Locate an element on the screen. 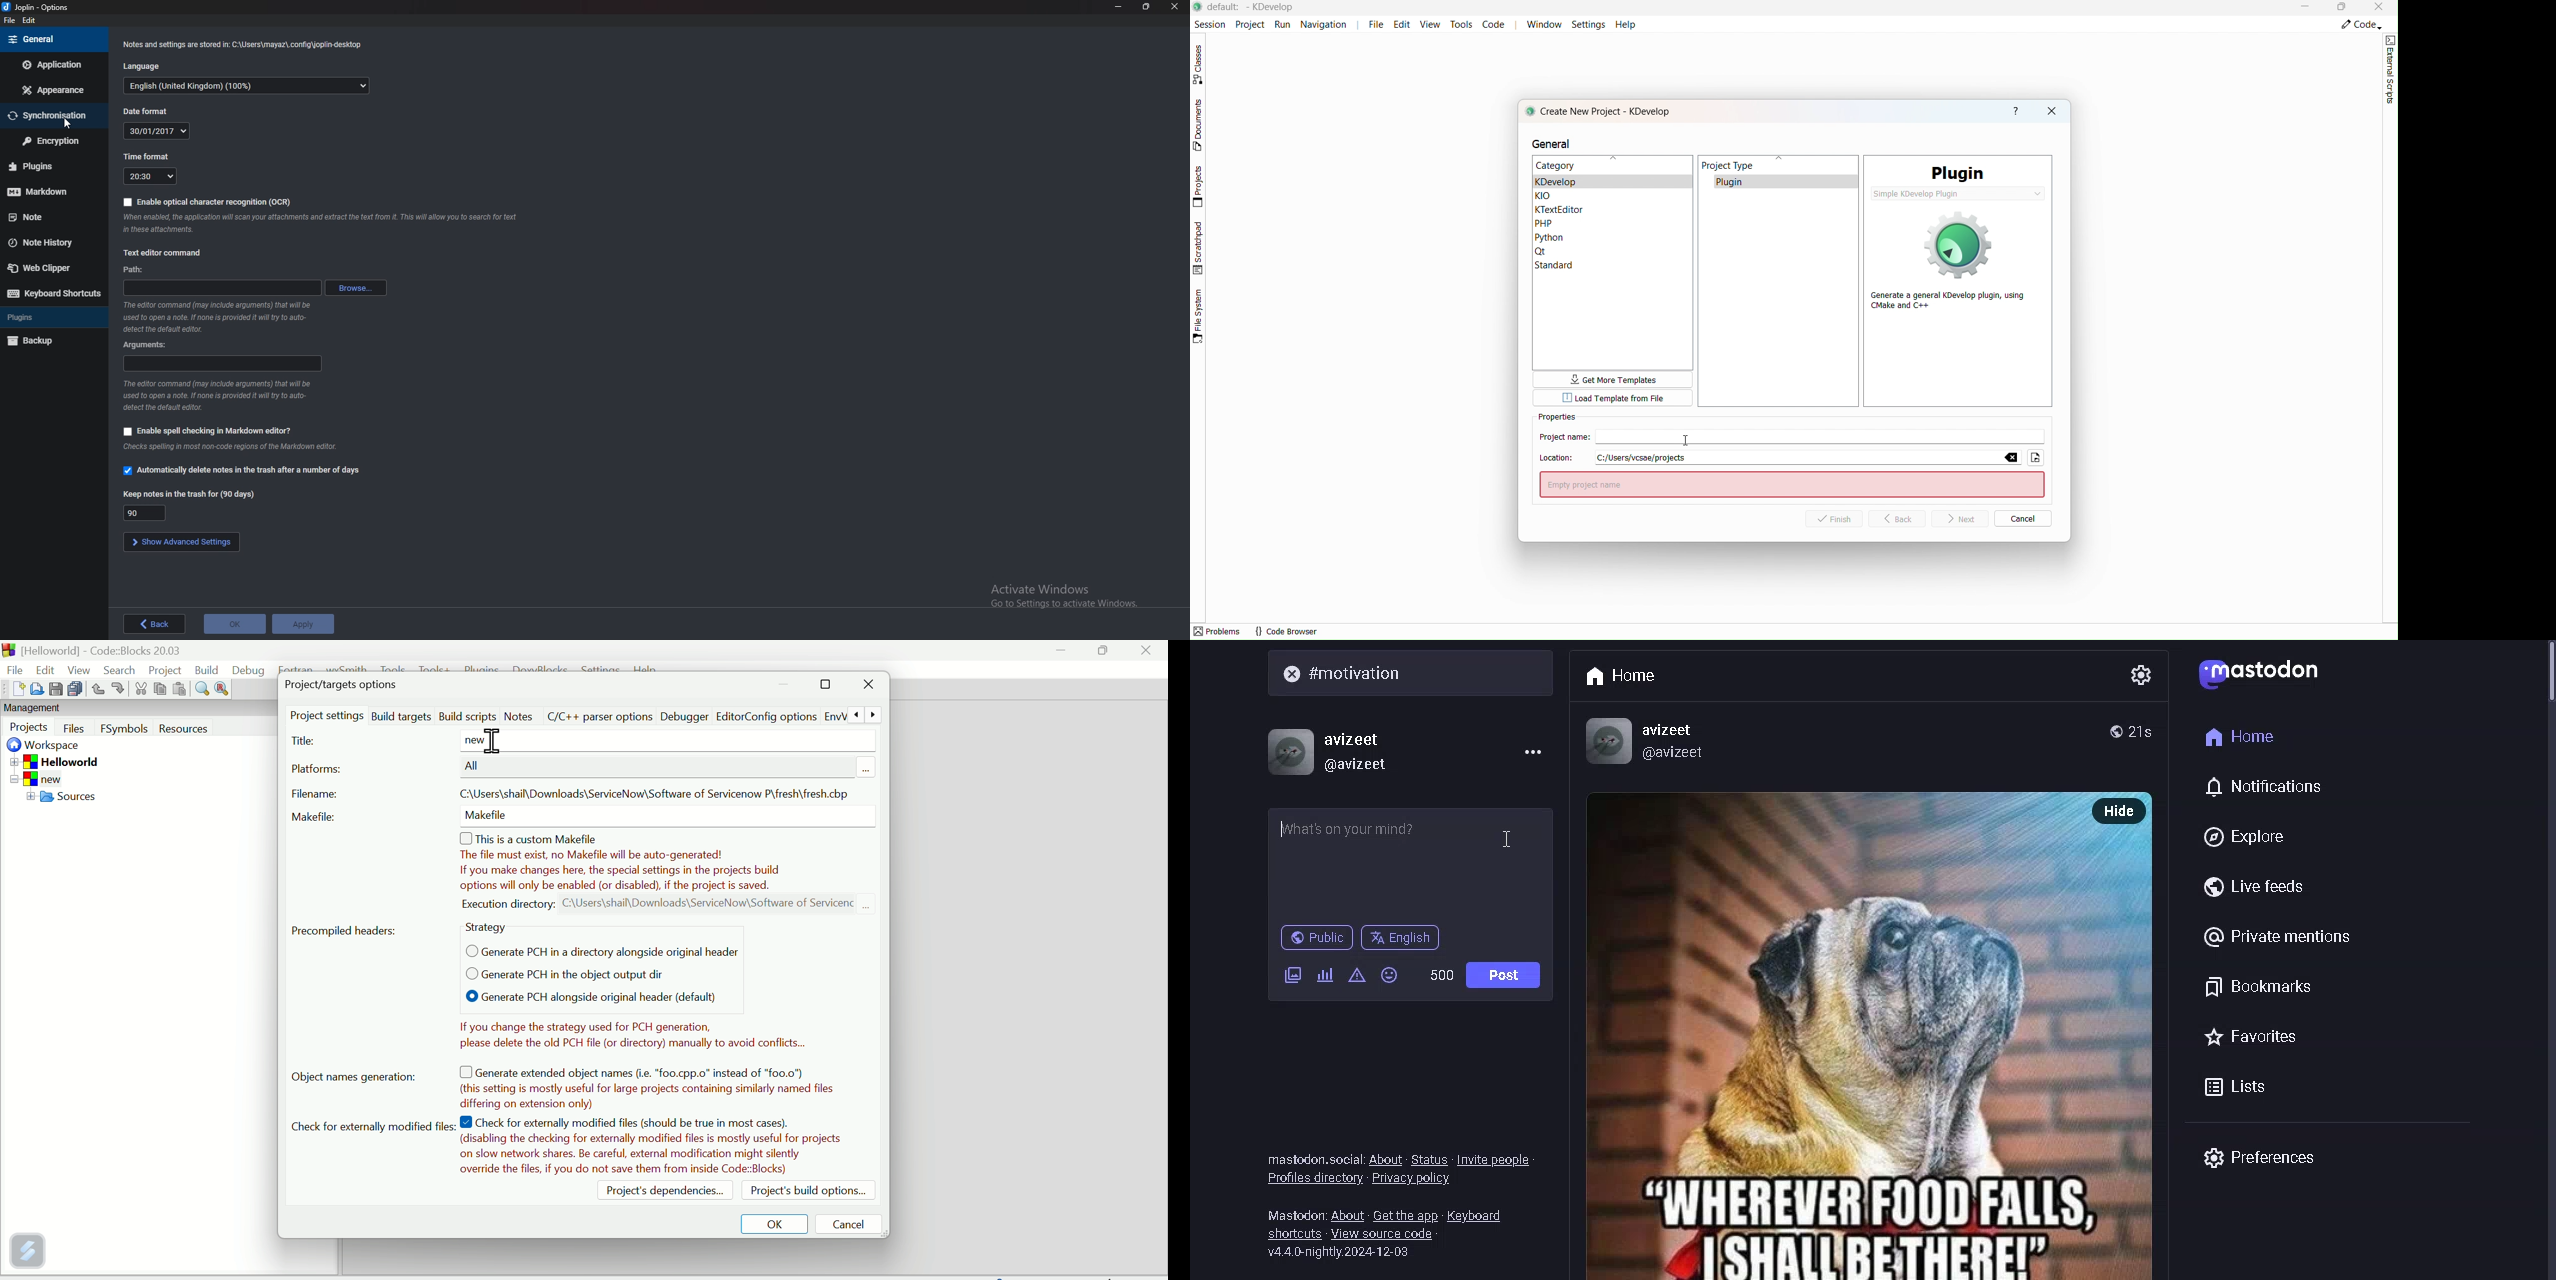  keyboard shortcuts is located at coordinates (53, 293).